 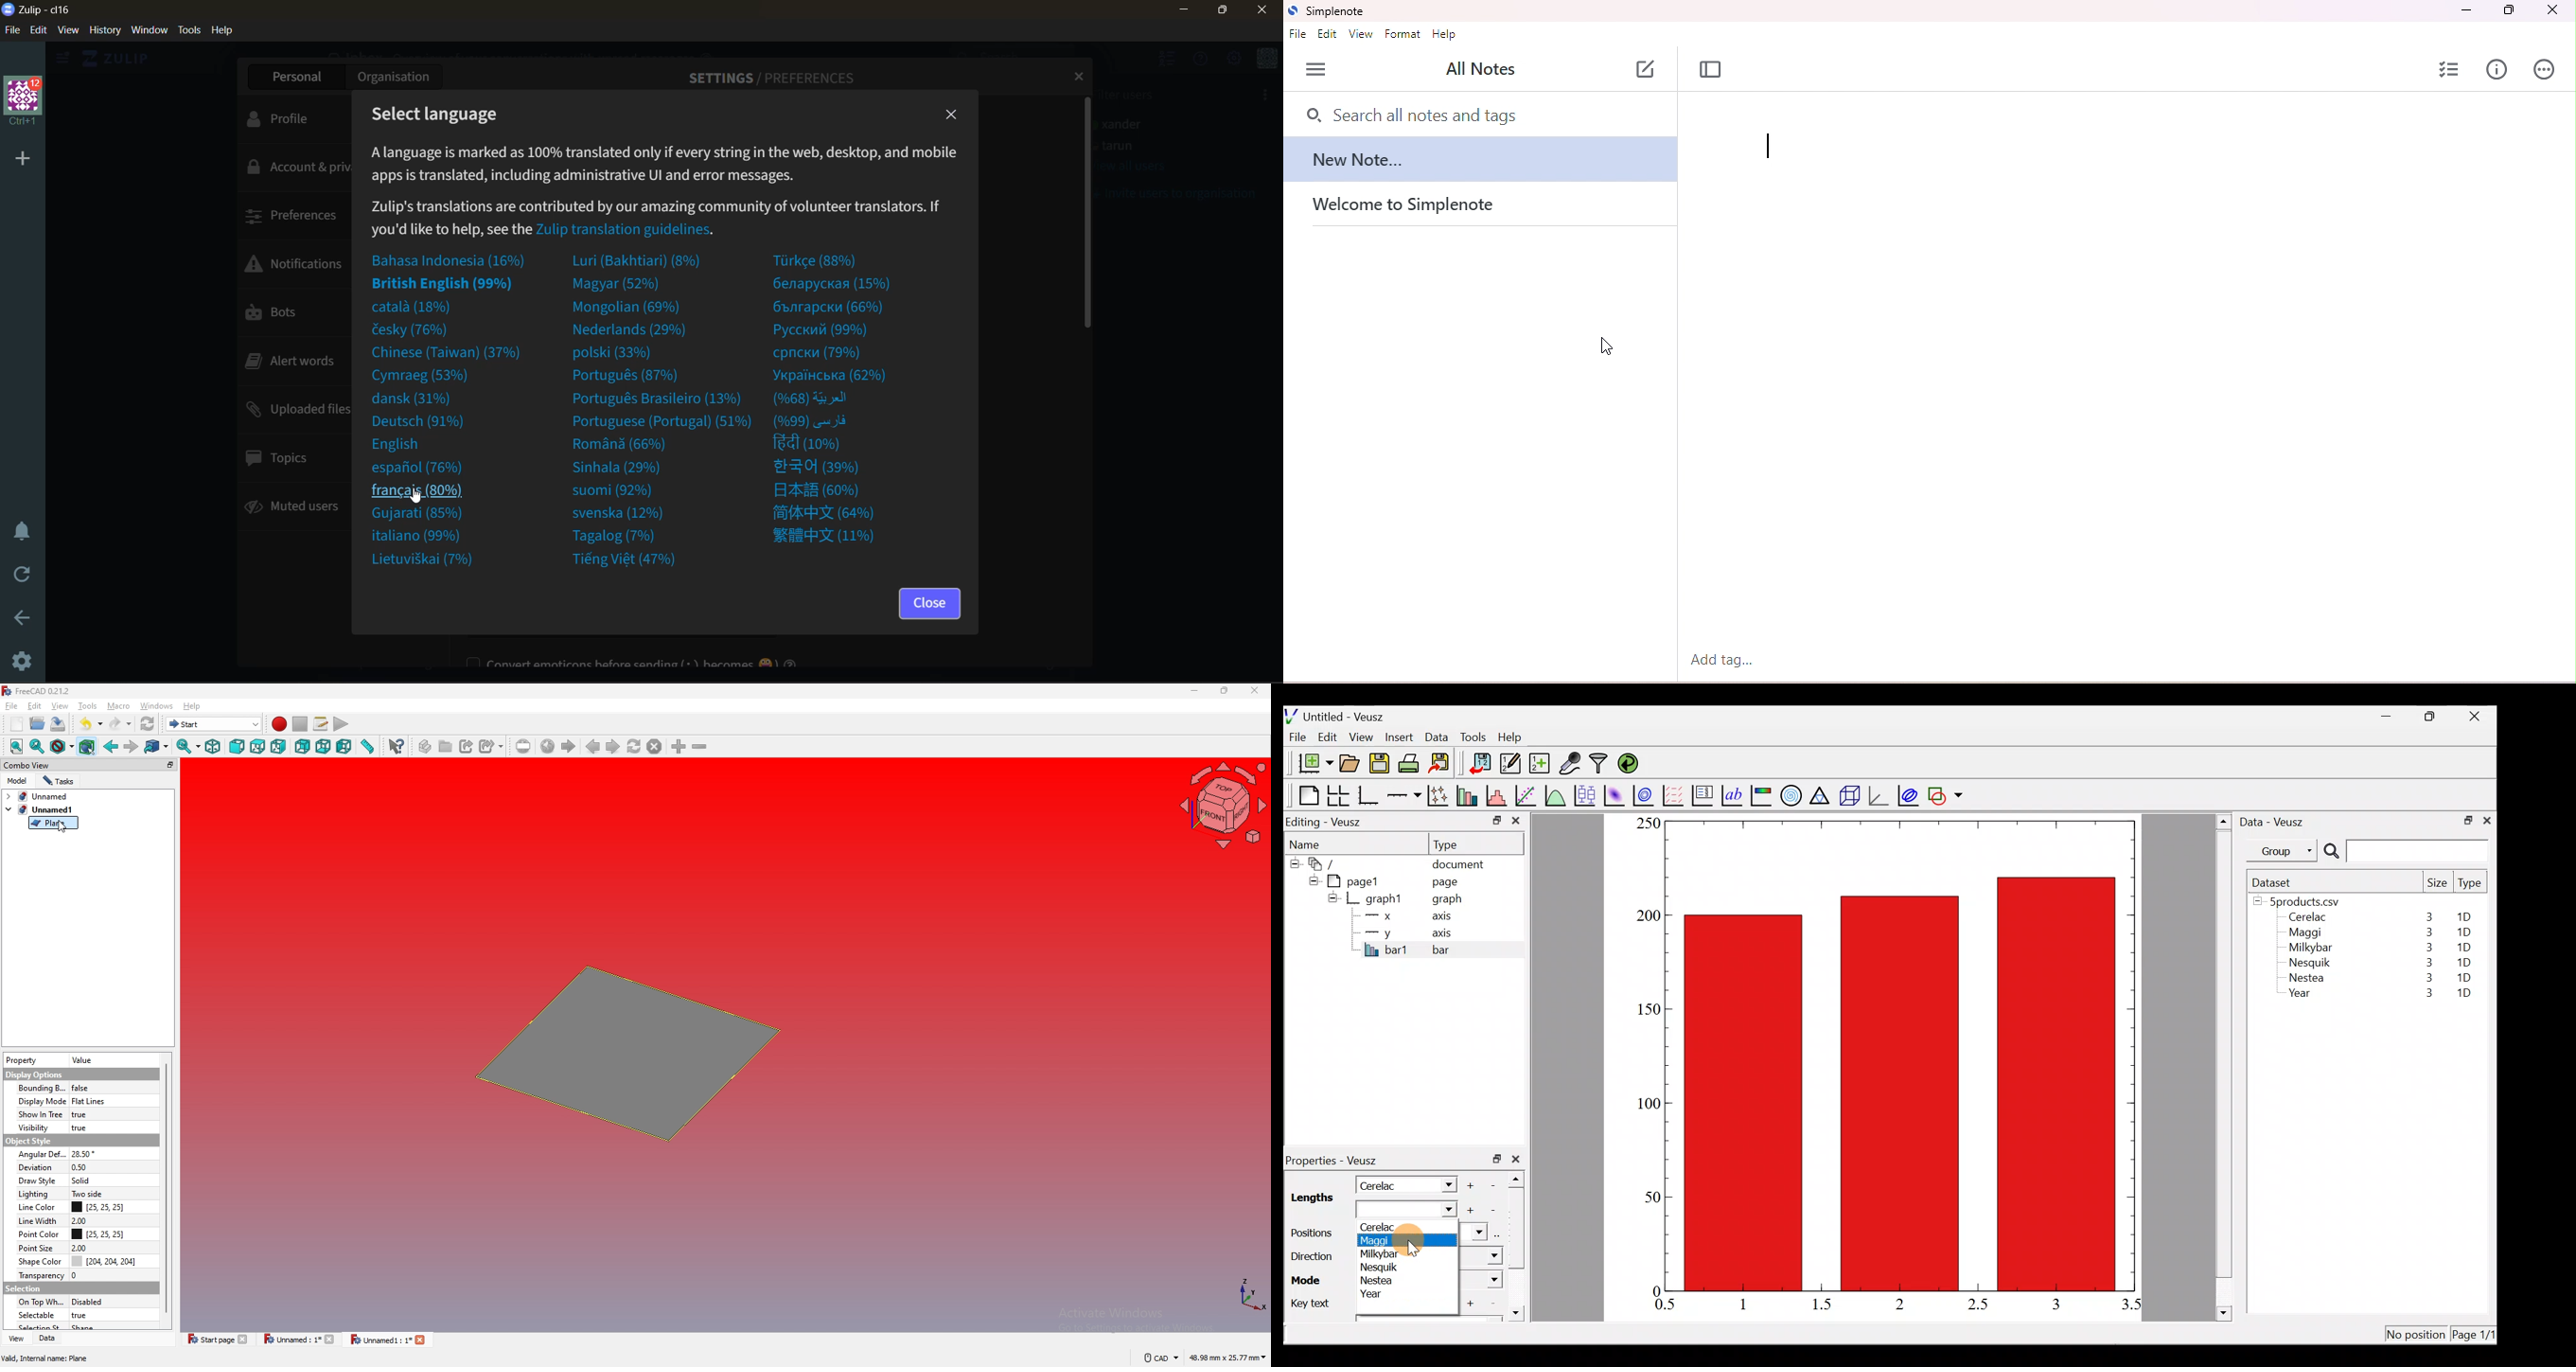 I want to click on 0, so click(x=80, y=1275).